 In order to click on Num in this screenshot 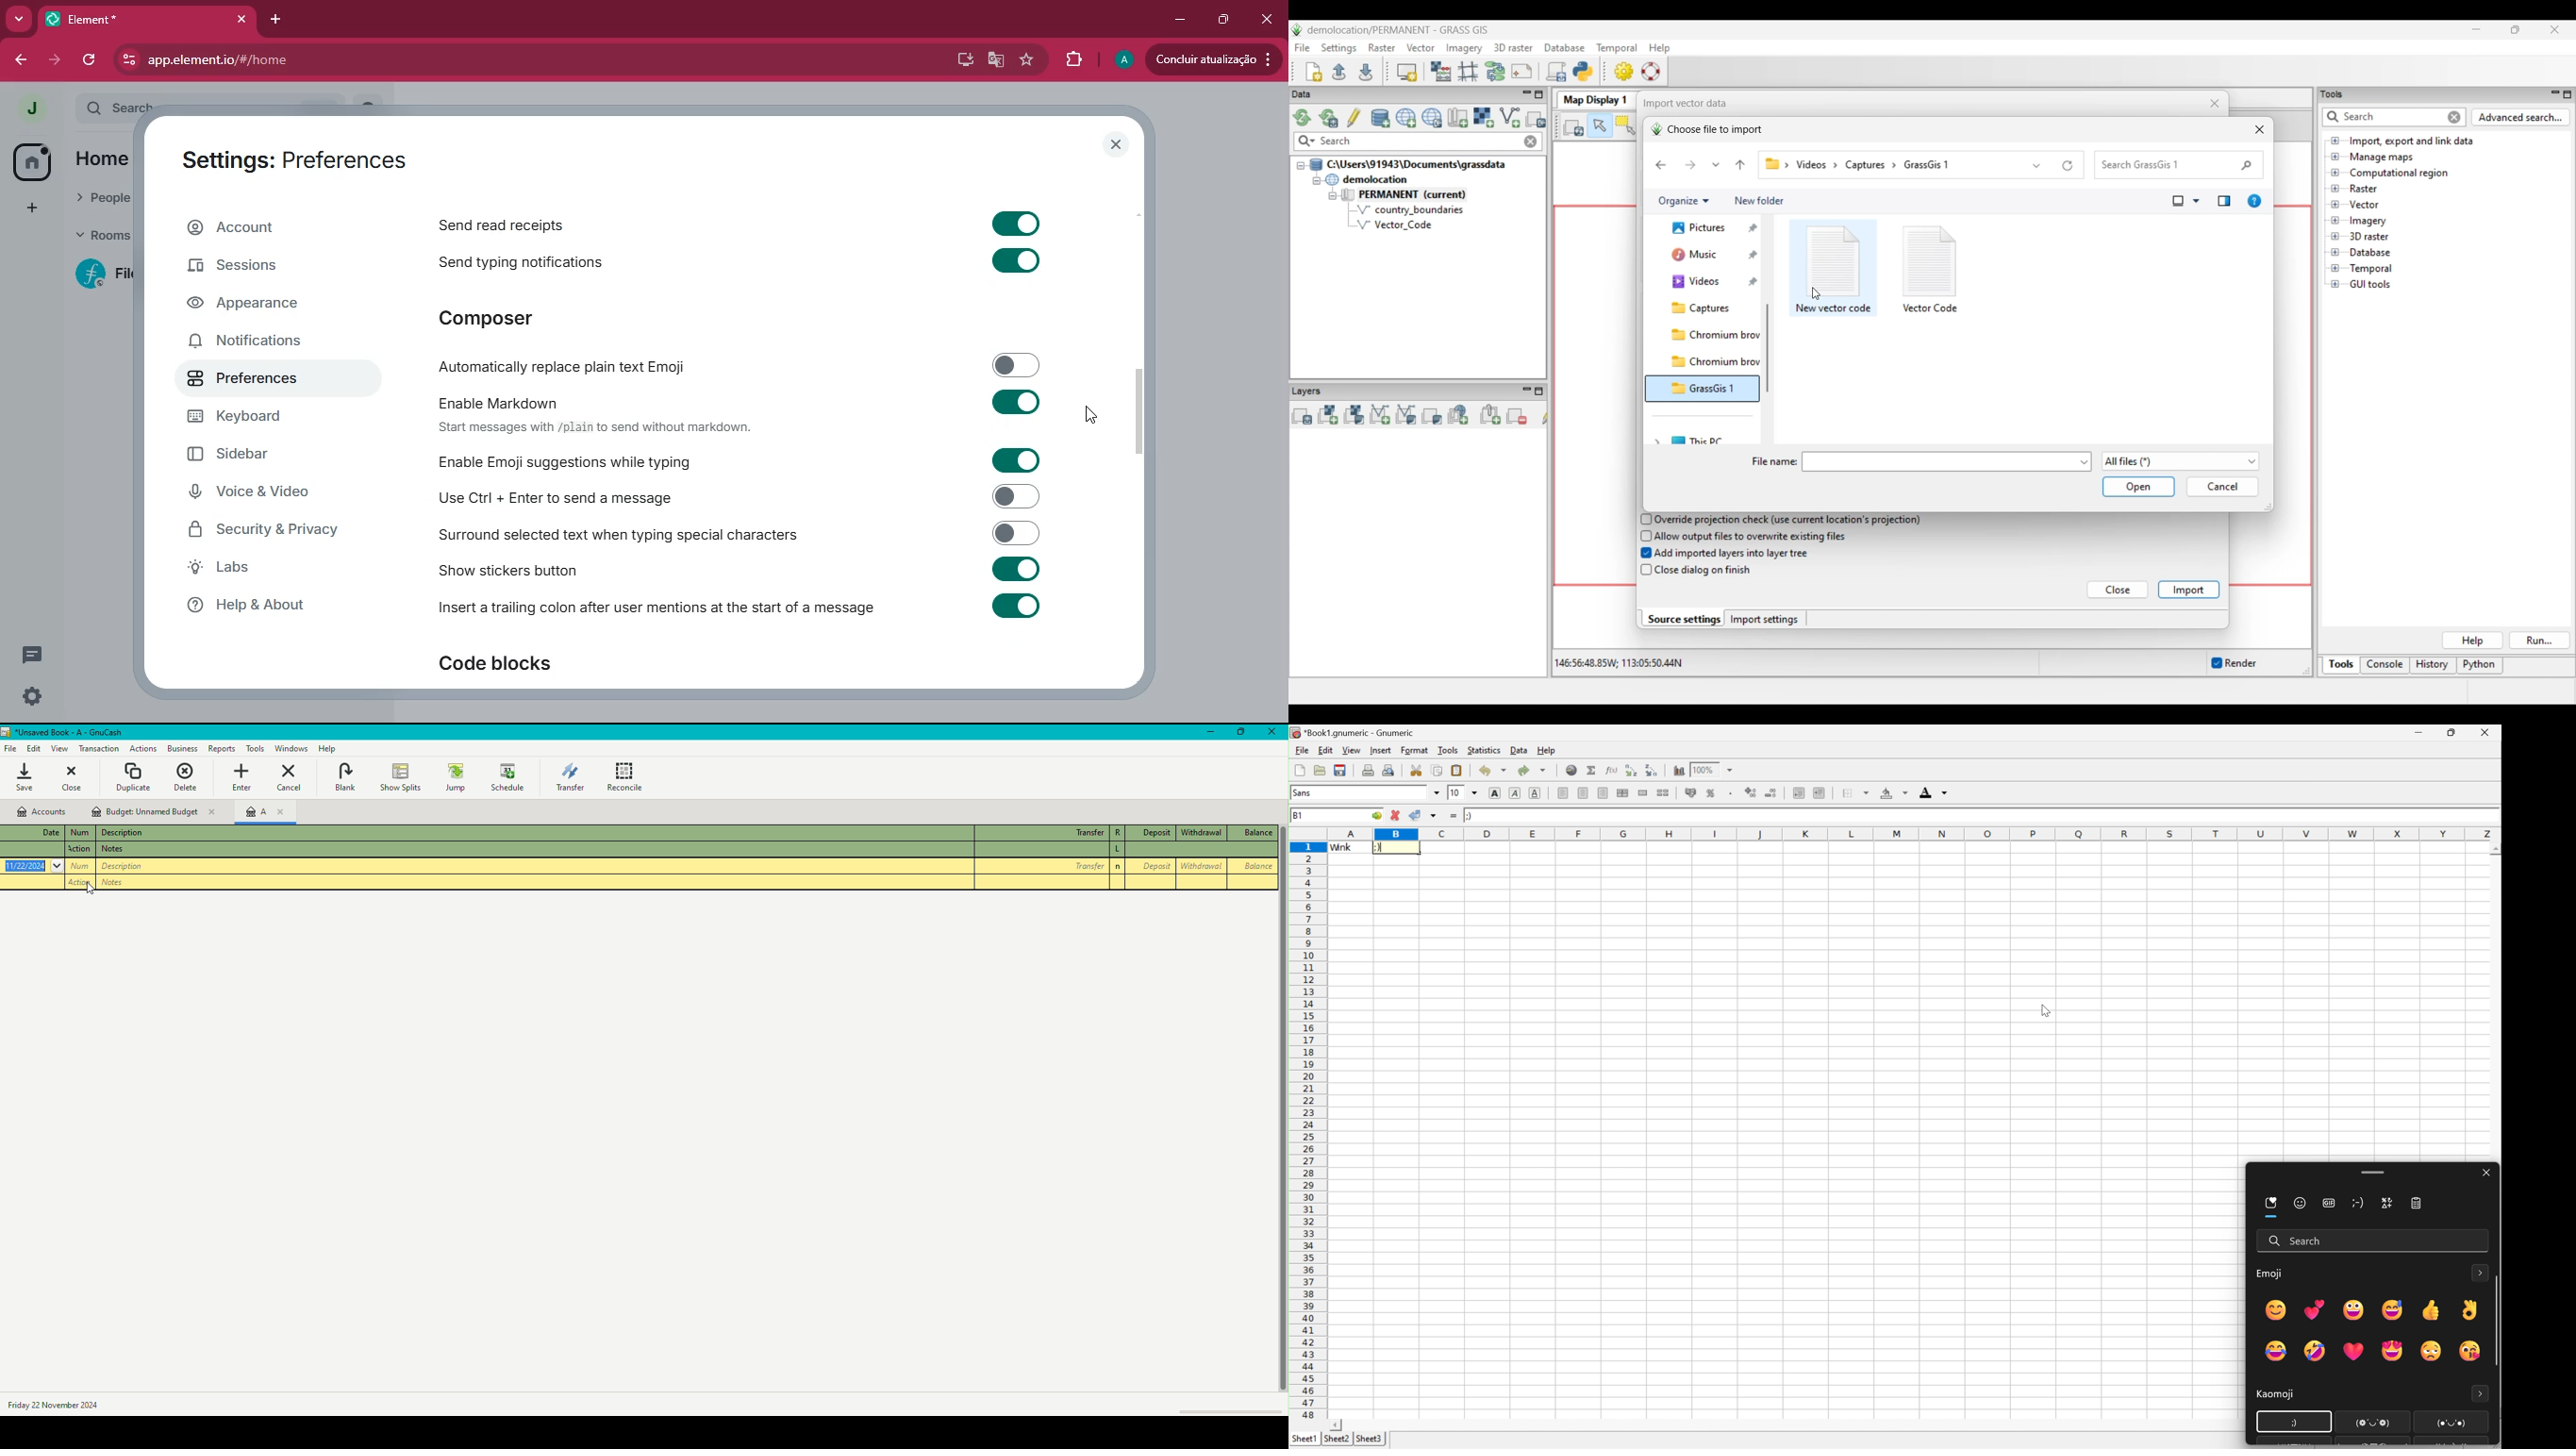, I will do `click(81, 851)`.